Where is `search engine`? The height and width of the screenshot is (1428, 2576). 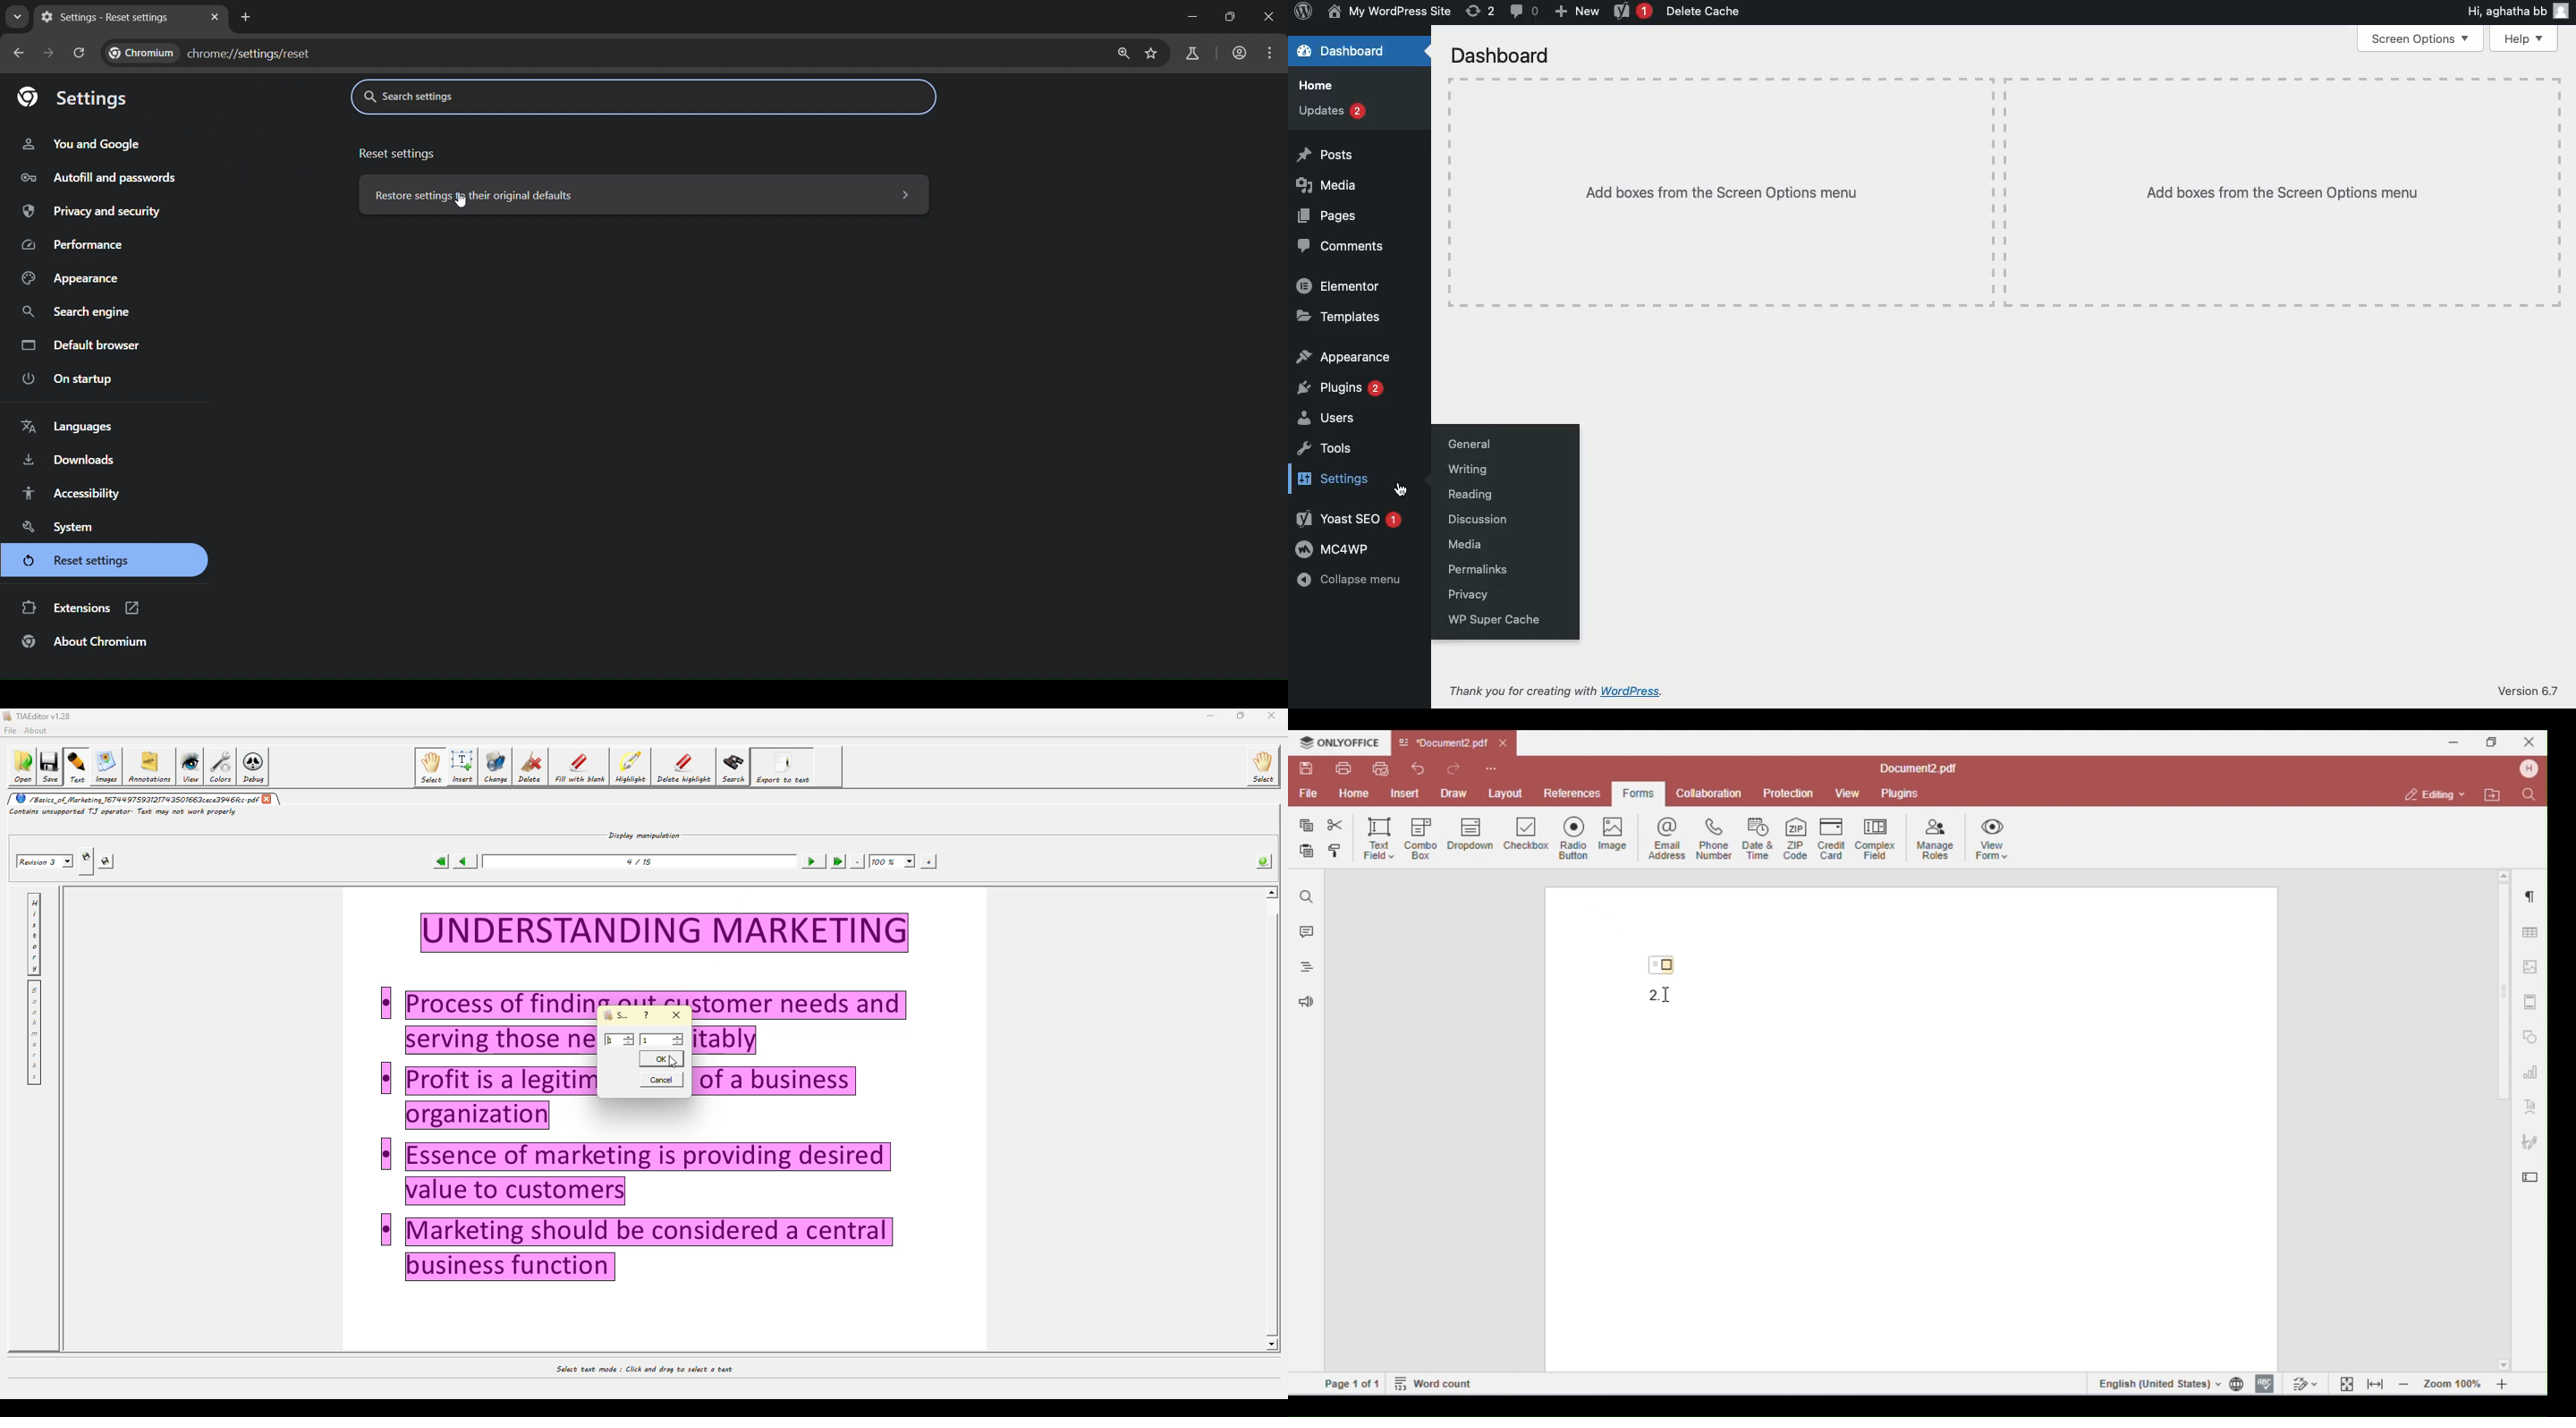
search engine is located at coordinates (80, 313).